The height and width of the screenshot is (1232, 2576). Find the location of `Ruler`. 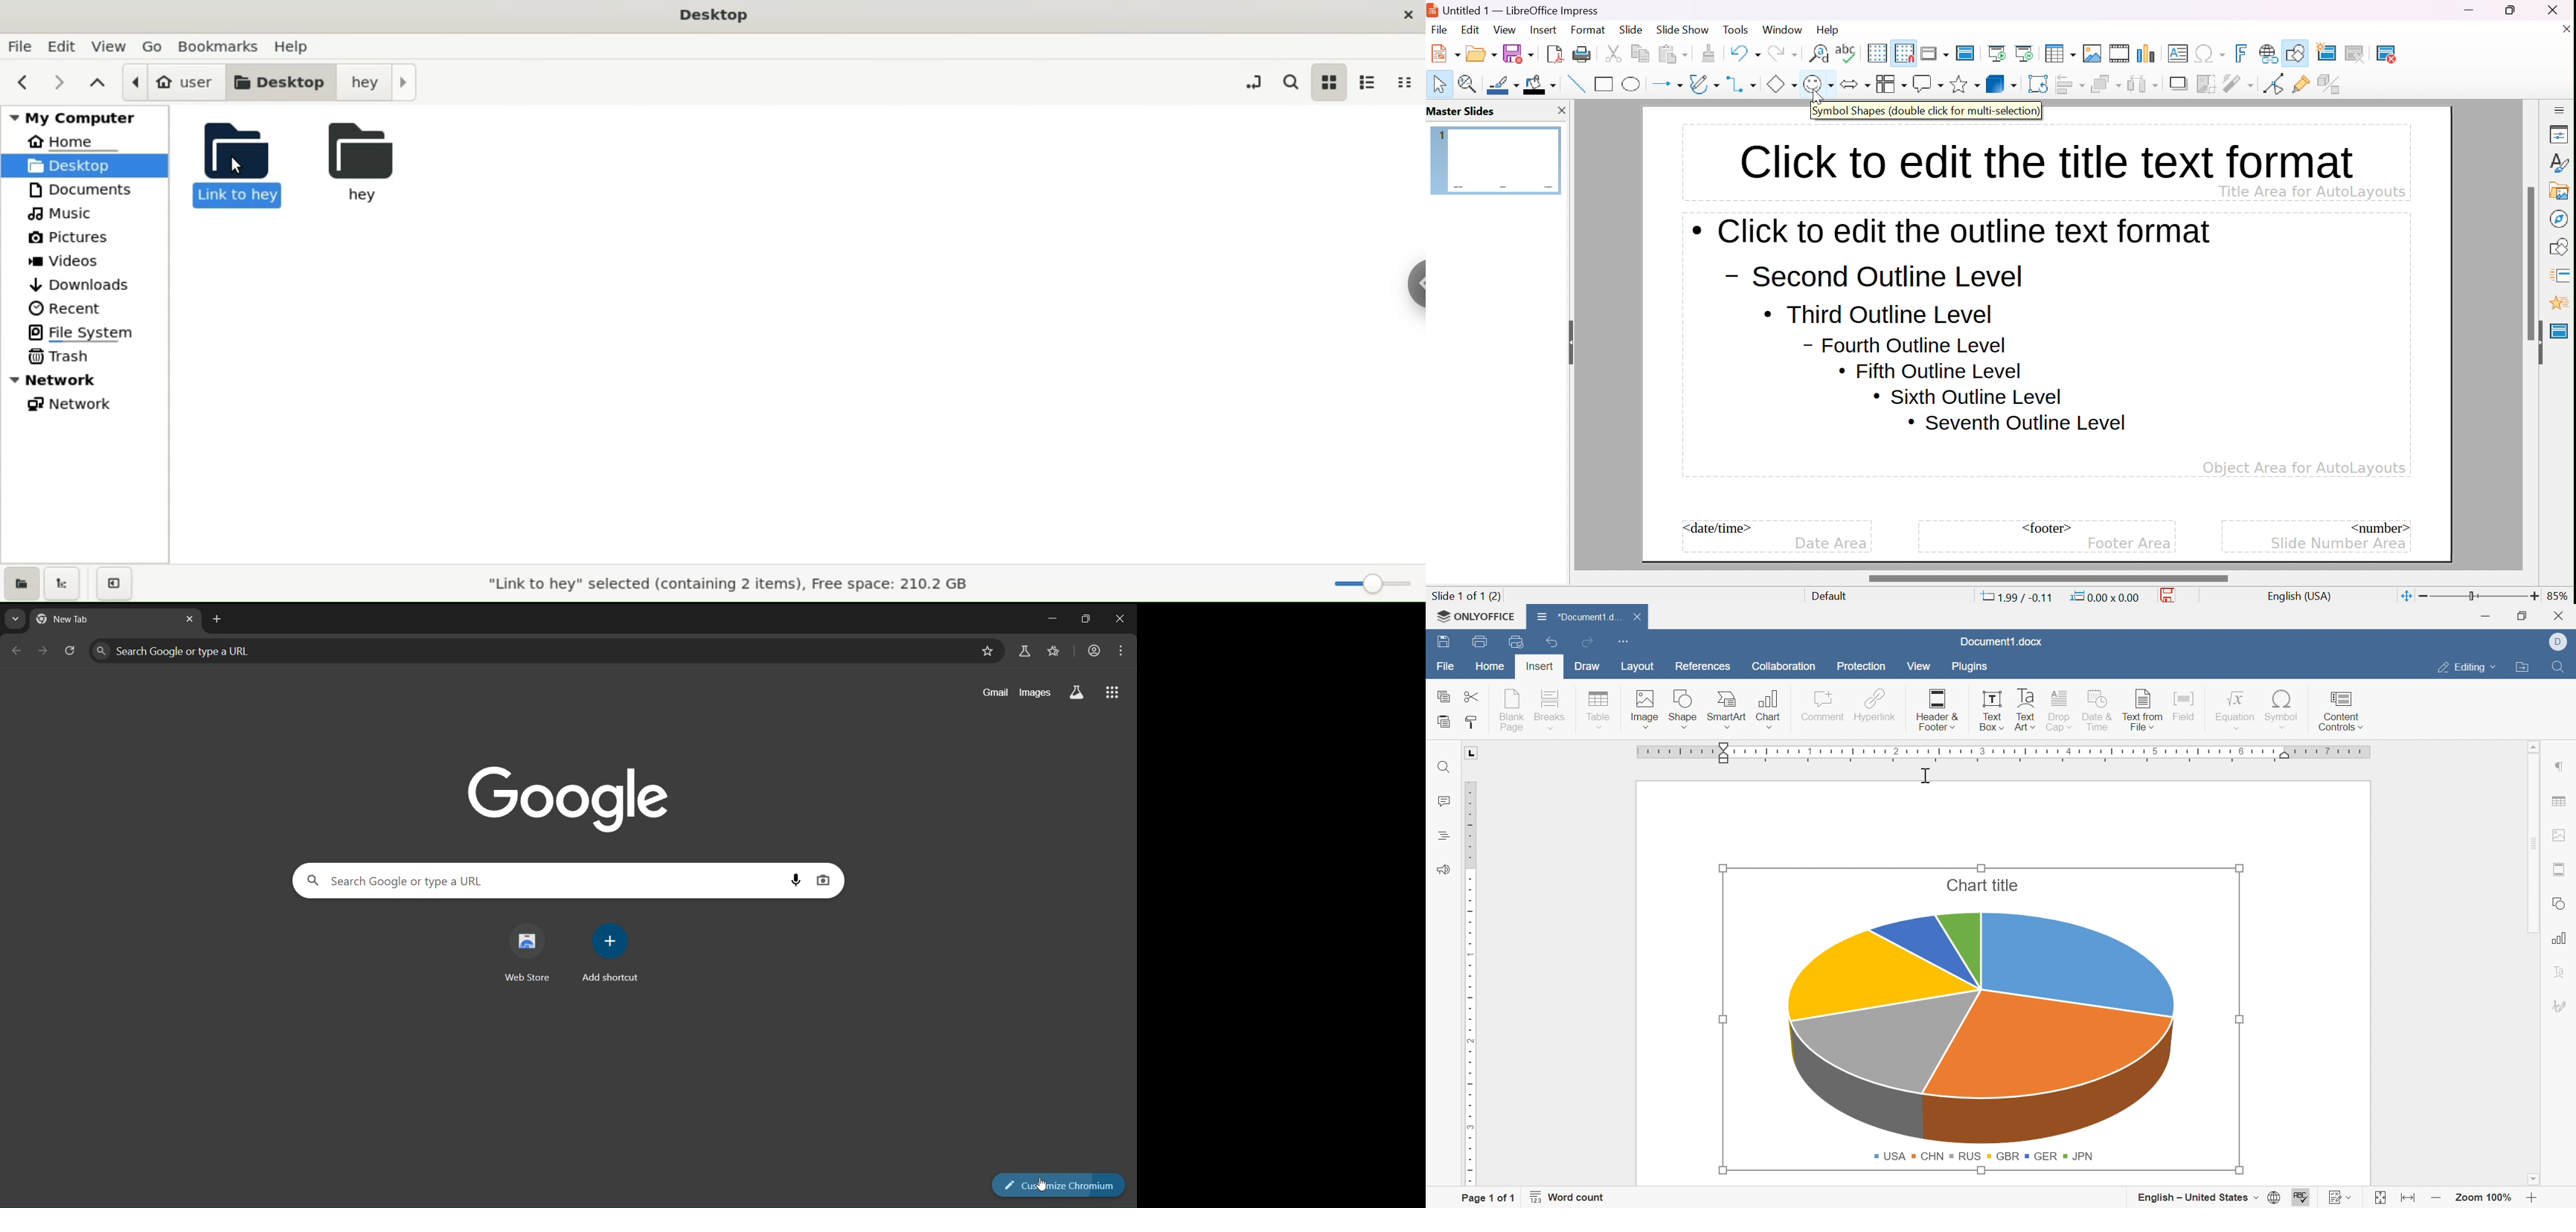

Ruler is located at coordinates (2003, 753).